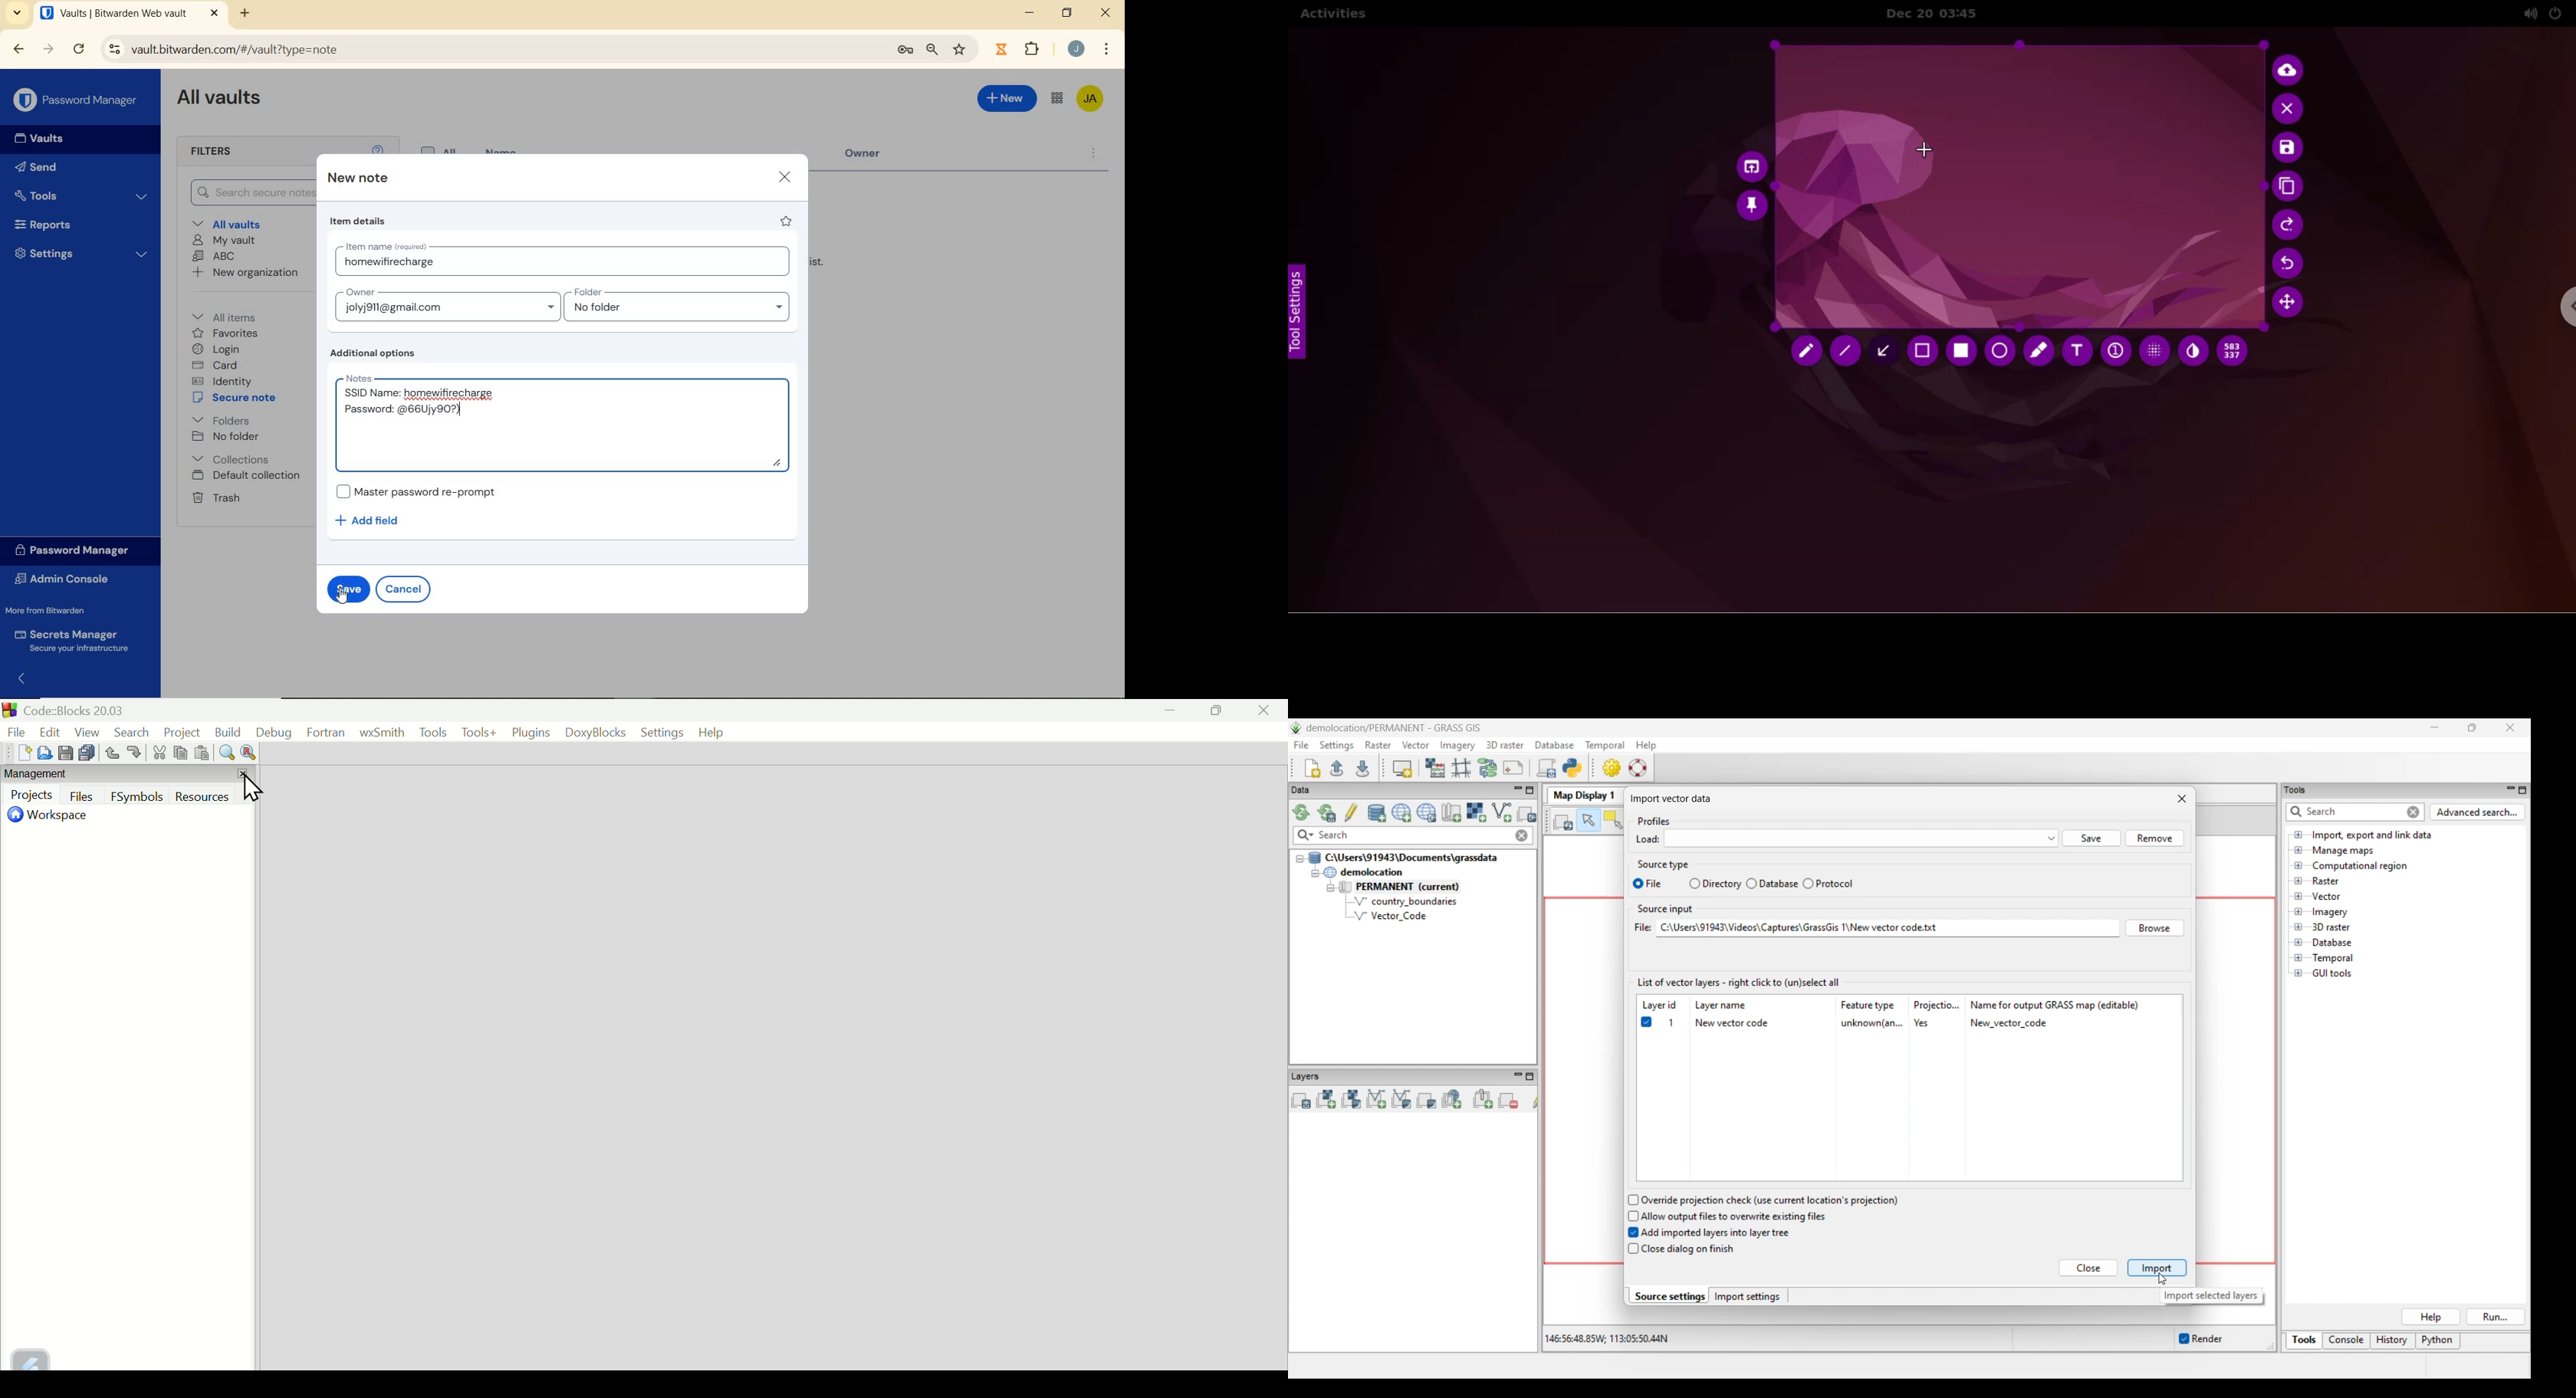  What do you see at coordinates (905, 52) in the screenshot?
I see `manage passwords` at bounding box center [905, 52].